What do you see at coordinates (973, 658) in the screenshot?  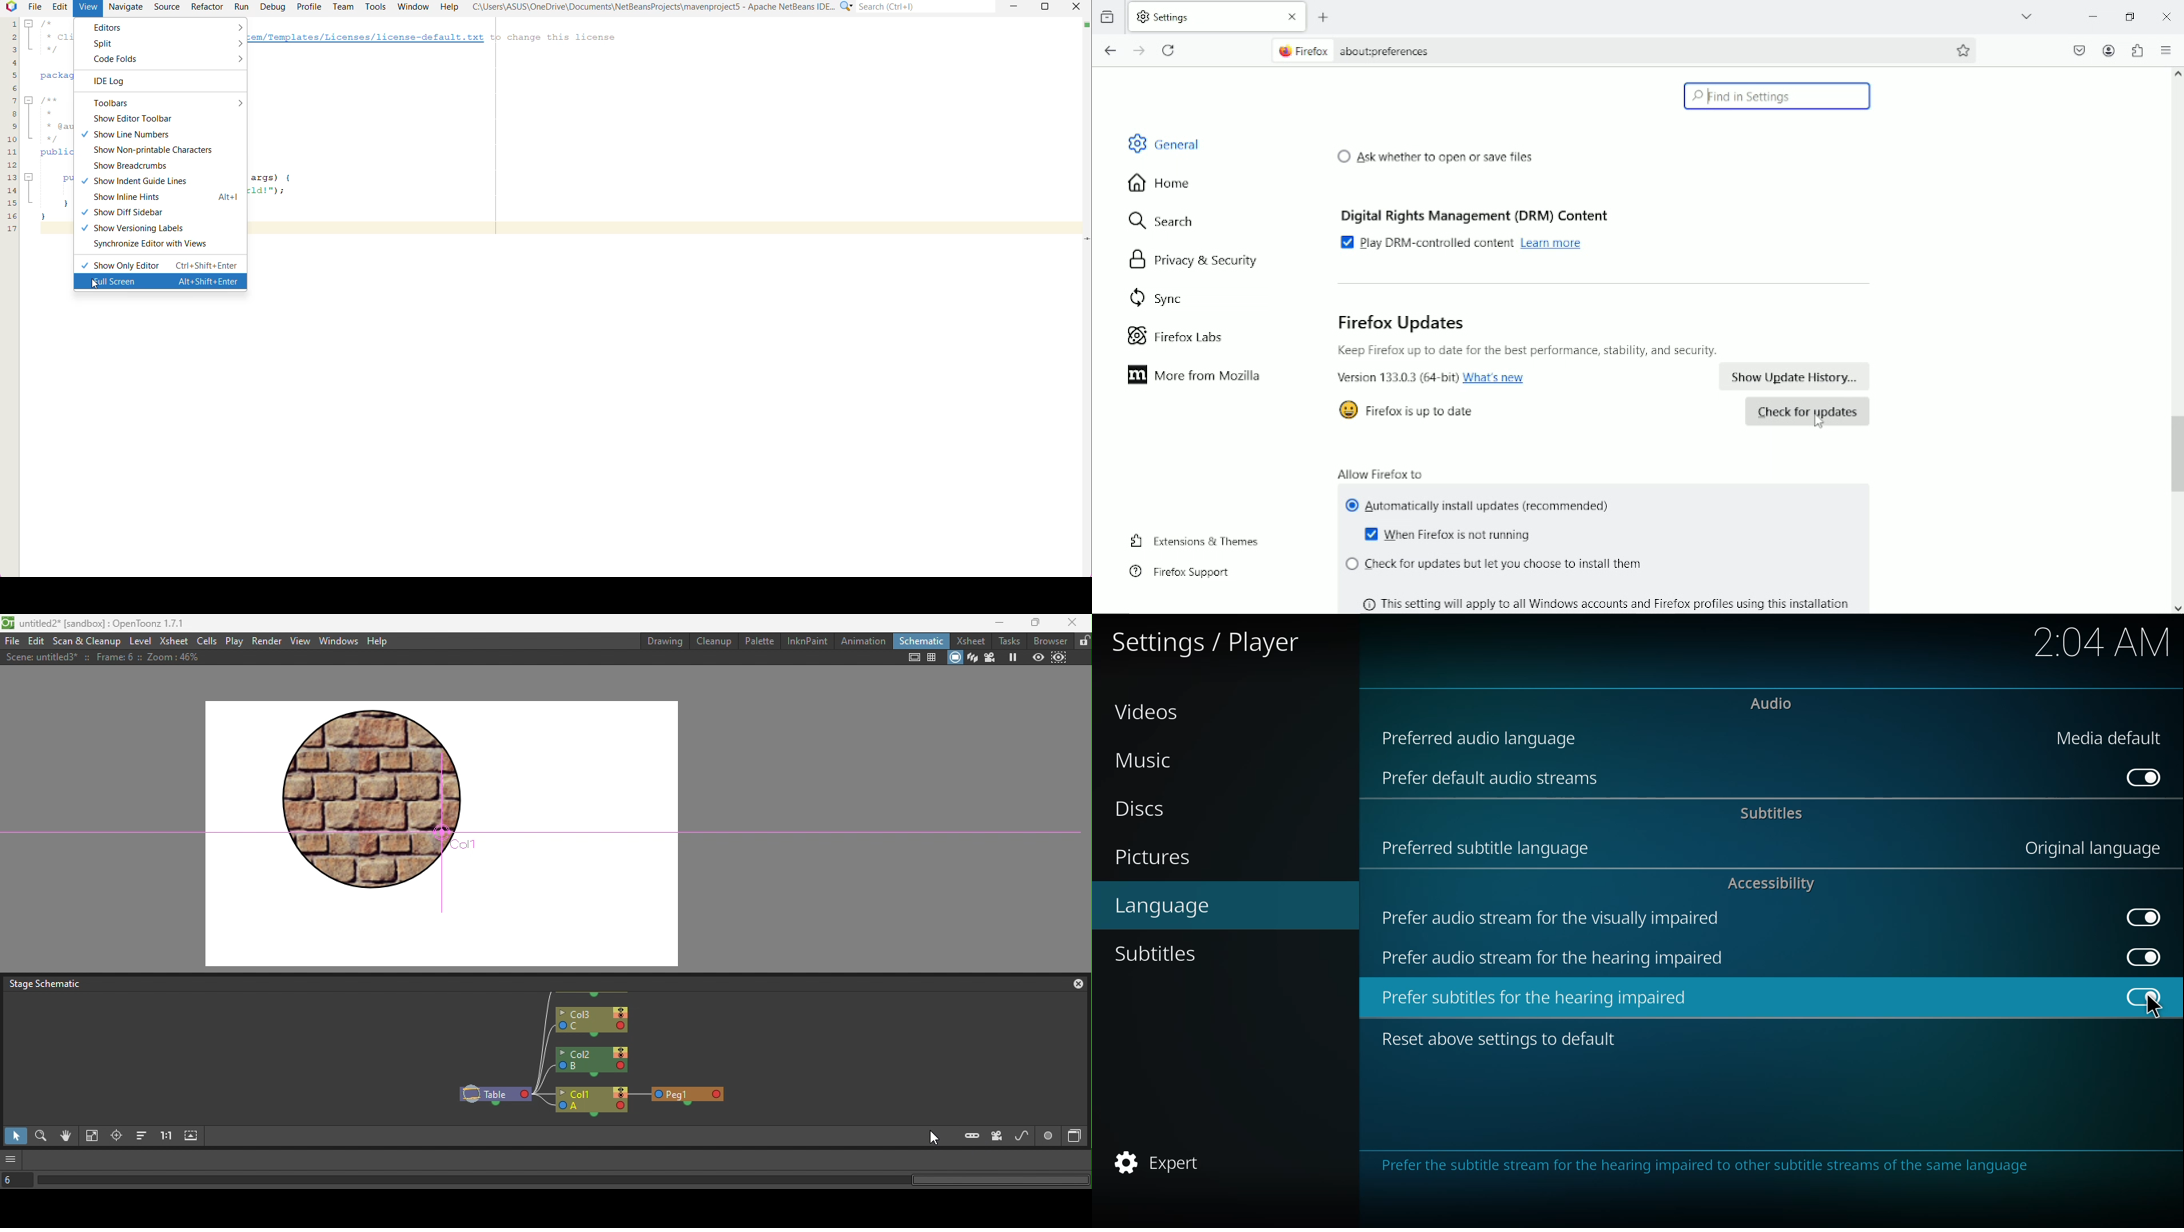 I see `3D view` at bounding box center [973, 658].